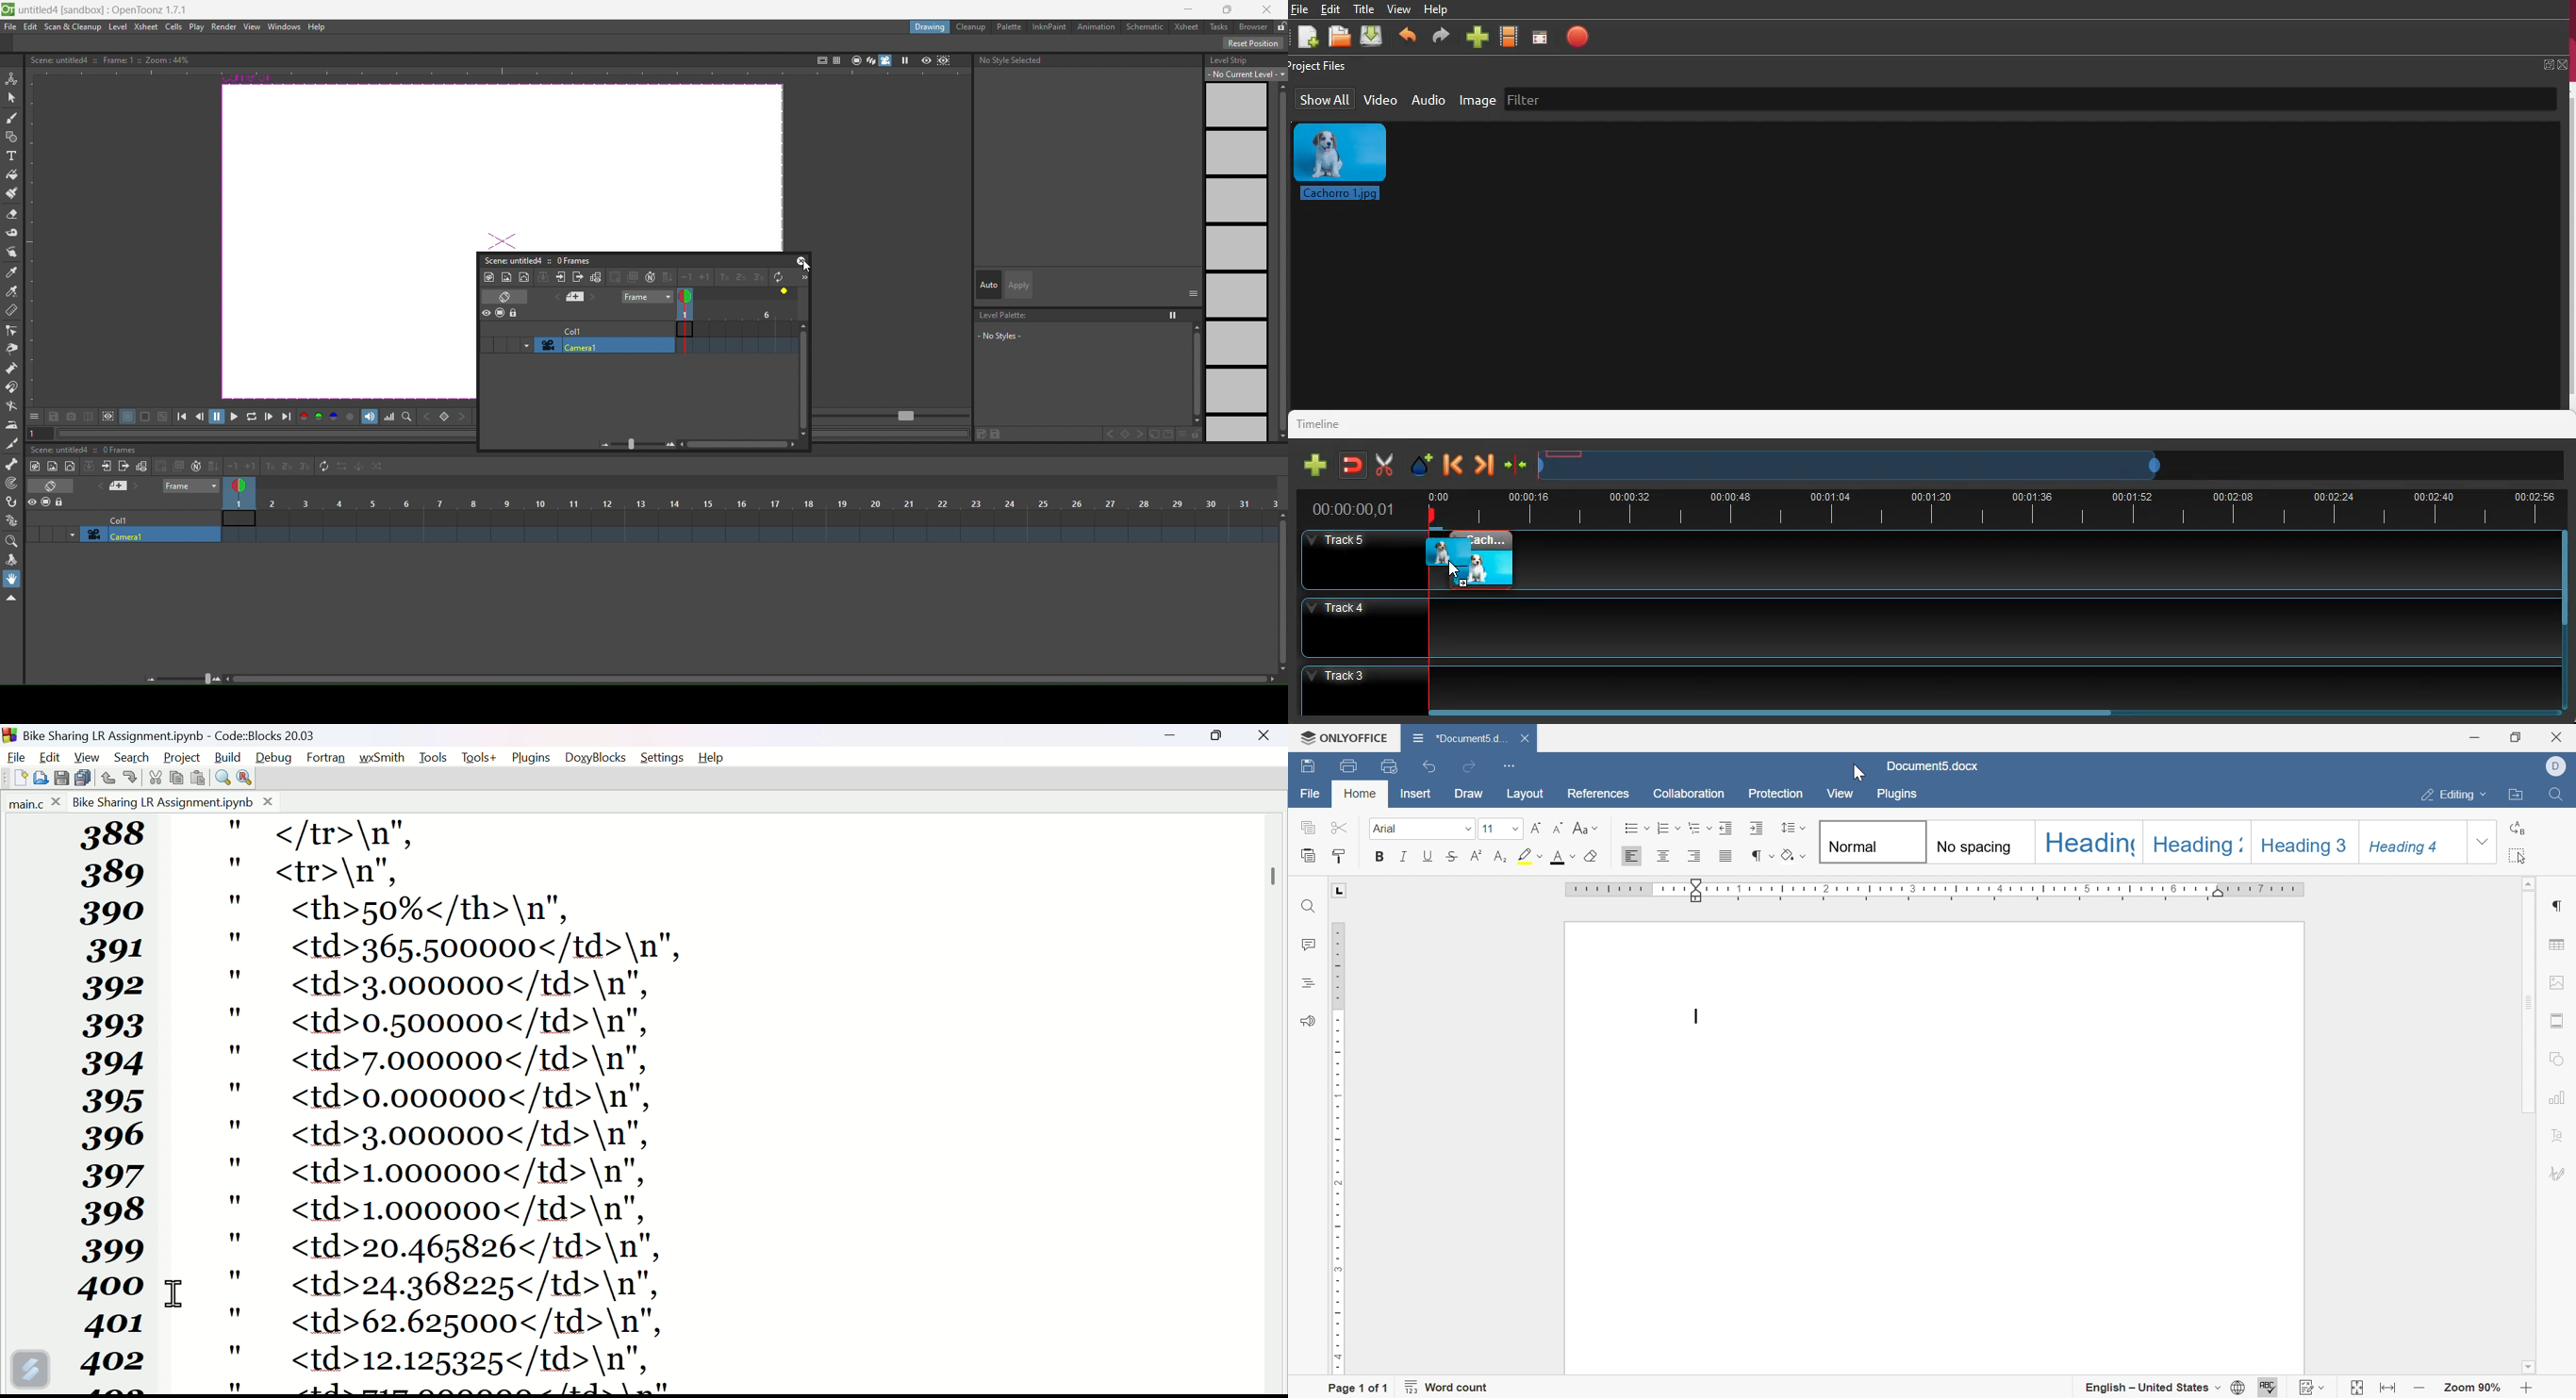 This screenshot has height=1400, width=2576. Describe the element at coordinates (1727, 827) in the screenshot. I see `decrease indent` at that location.